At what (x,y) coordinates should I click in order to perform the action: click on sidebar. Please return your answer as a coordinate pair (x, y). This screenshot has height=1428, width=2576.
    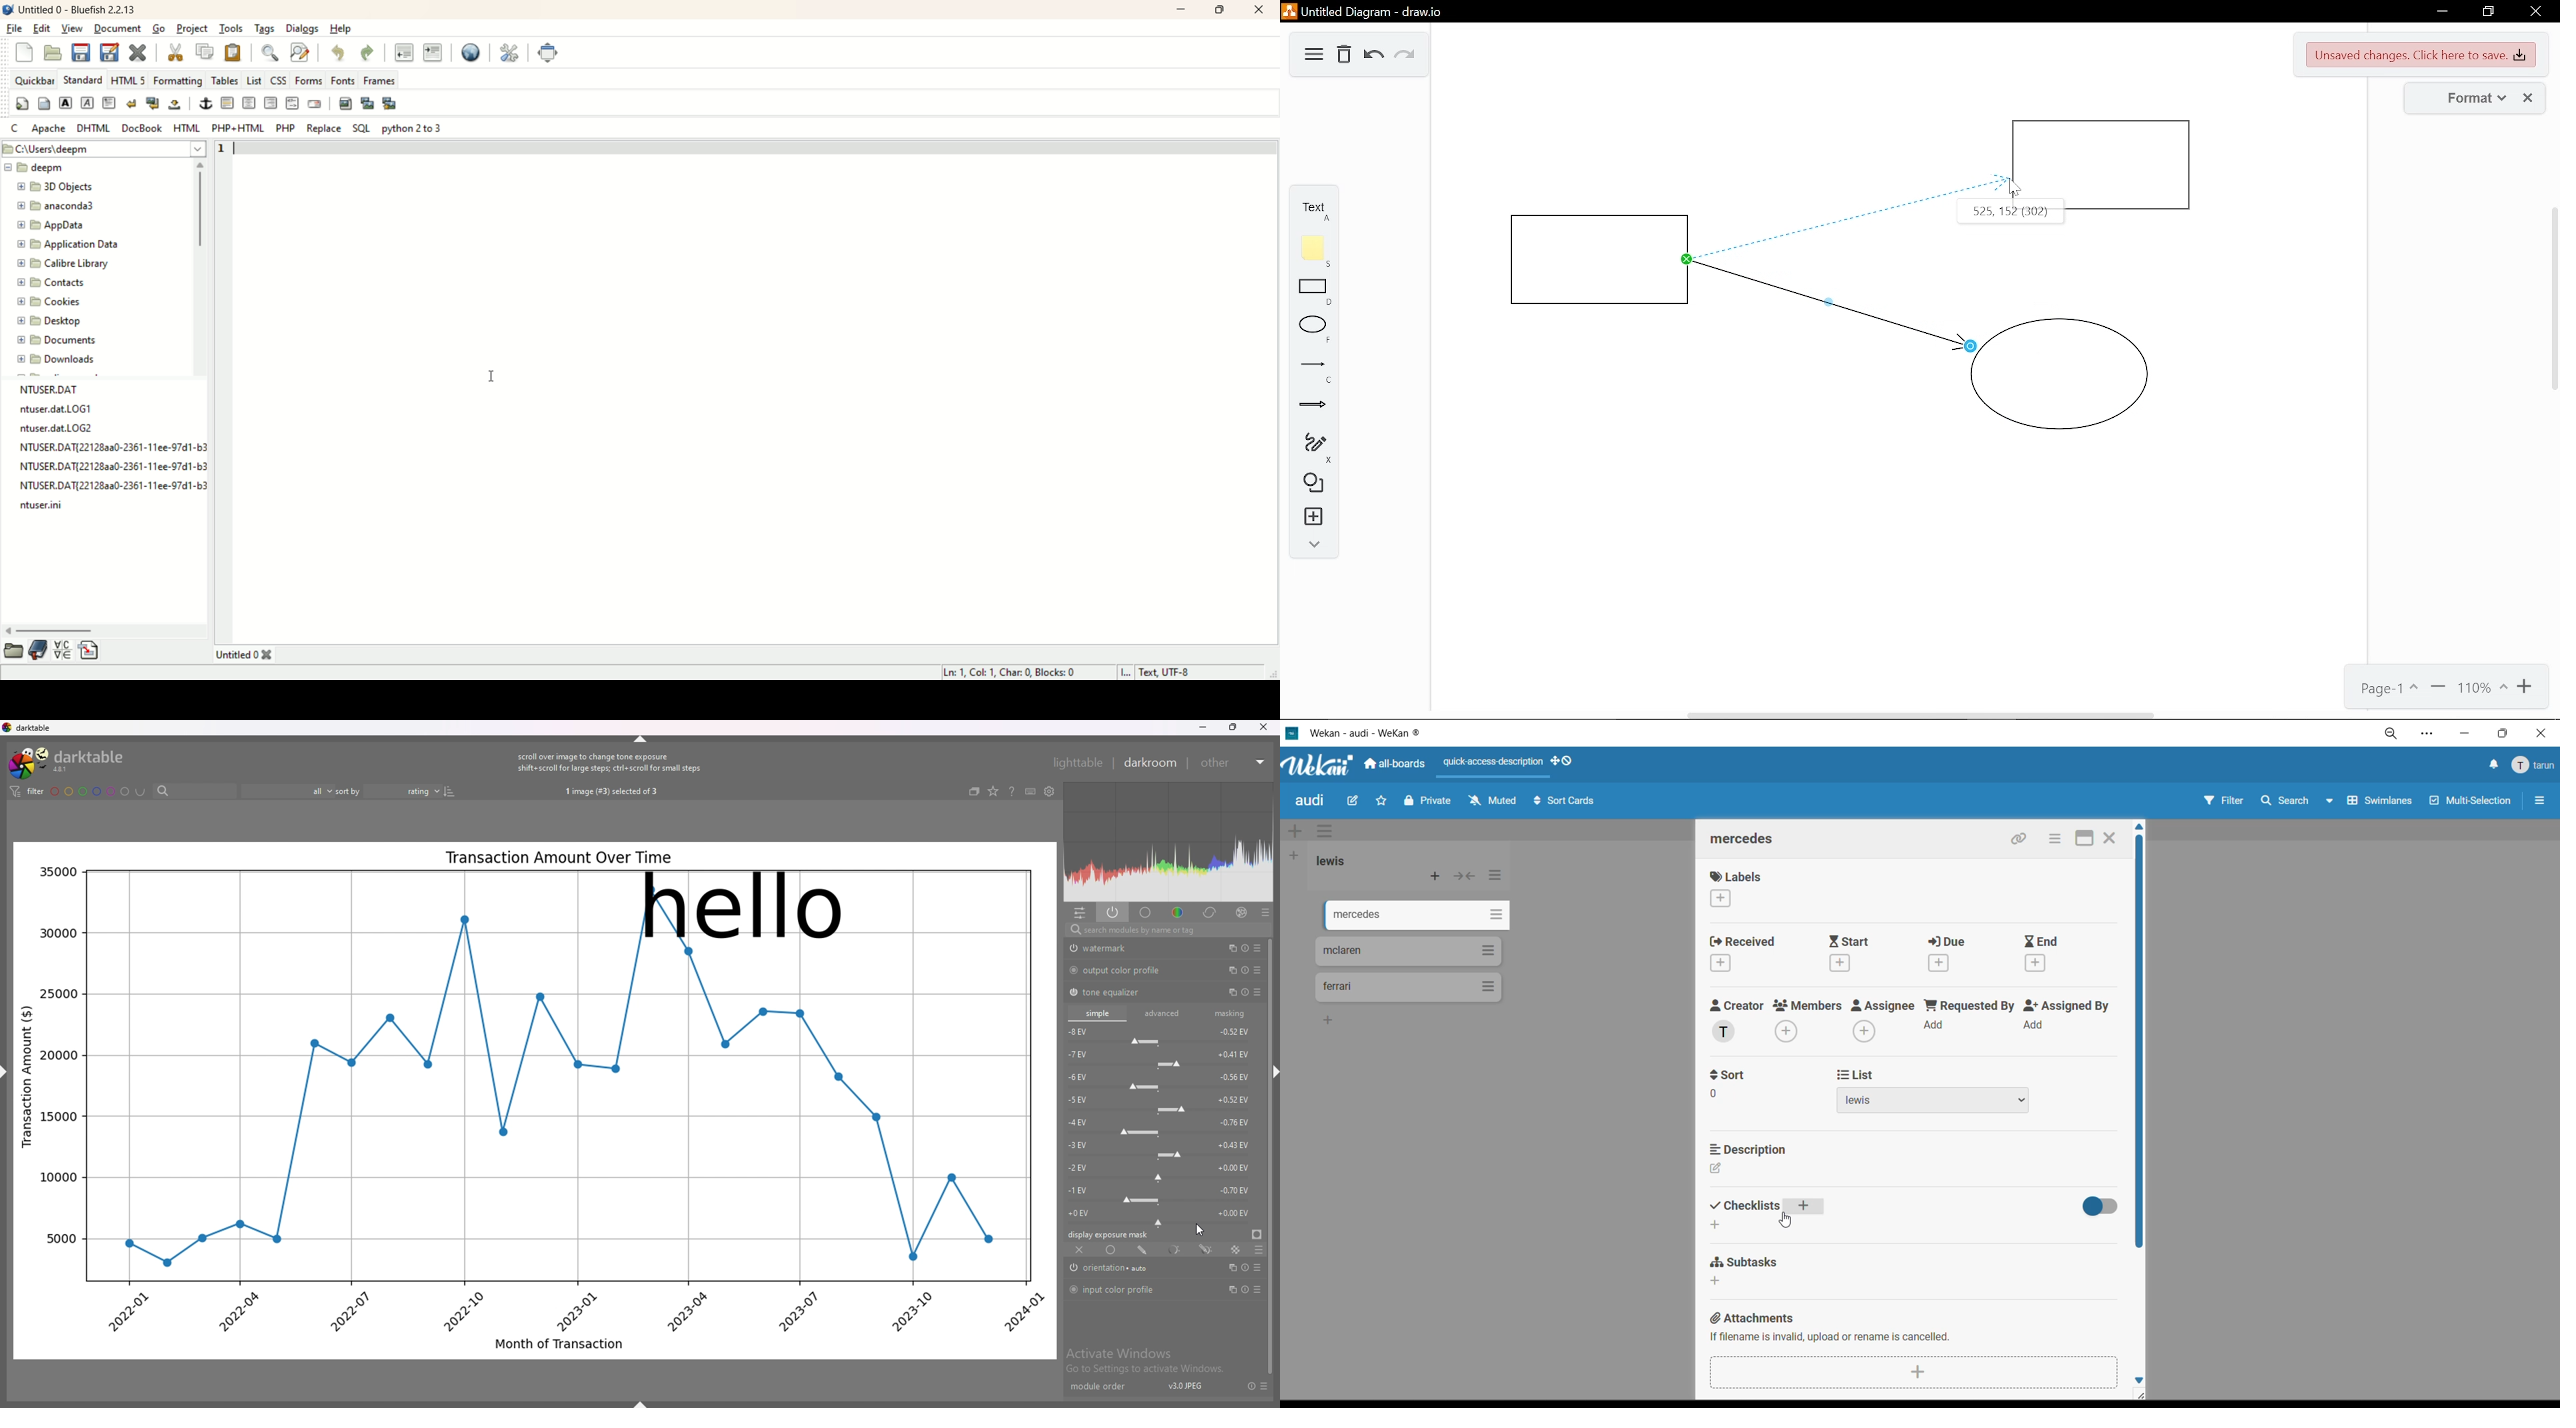
    Looking at the image, I should click on (2540, 801).